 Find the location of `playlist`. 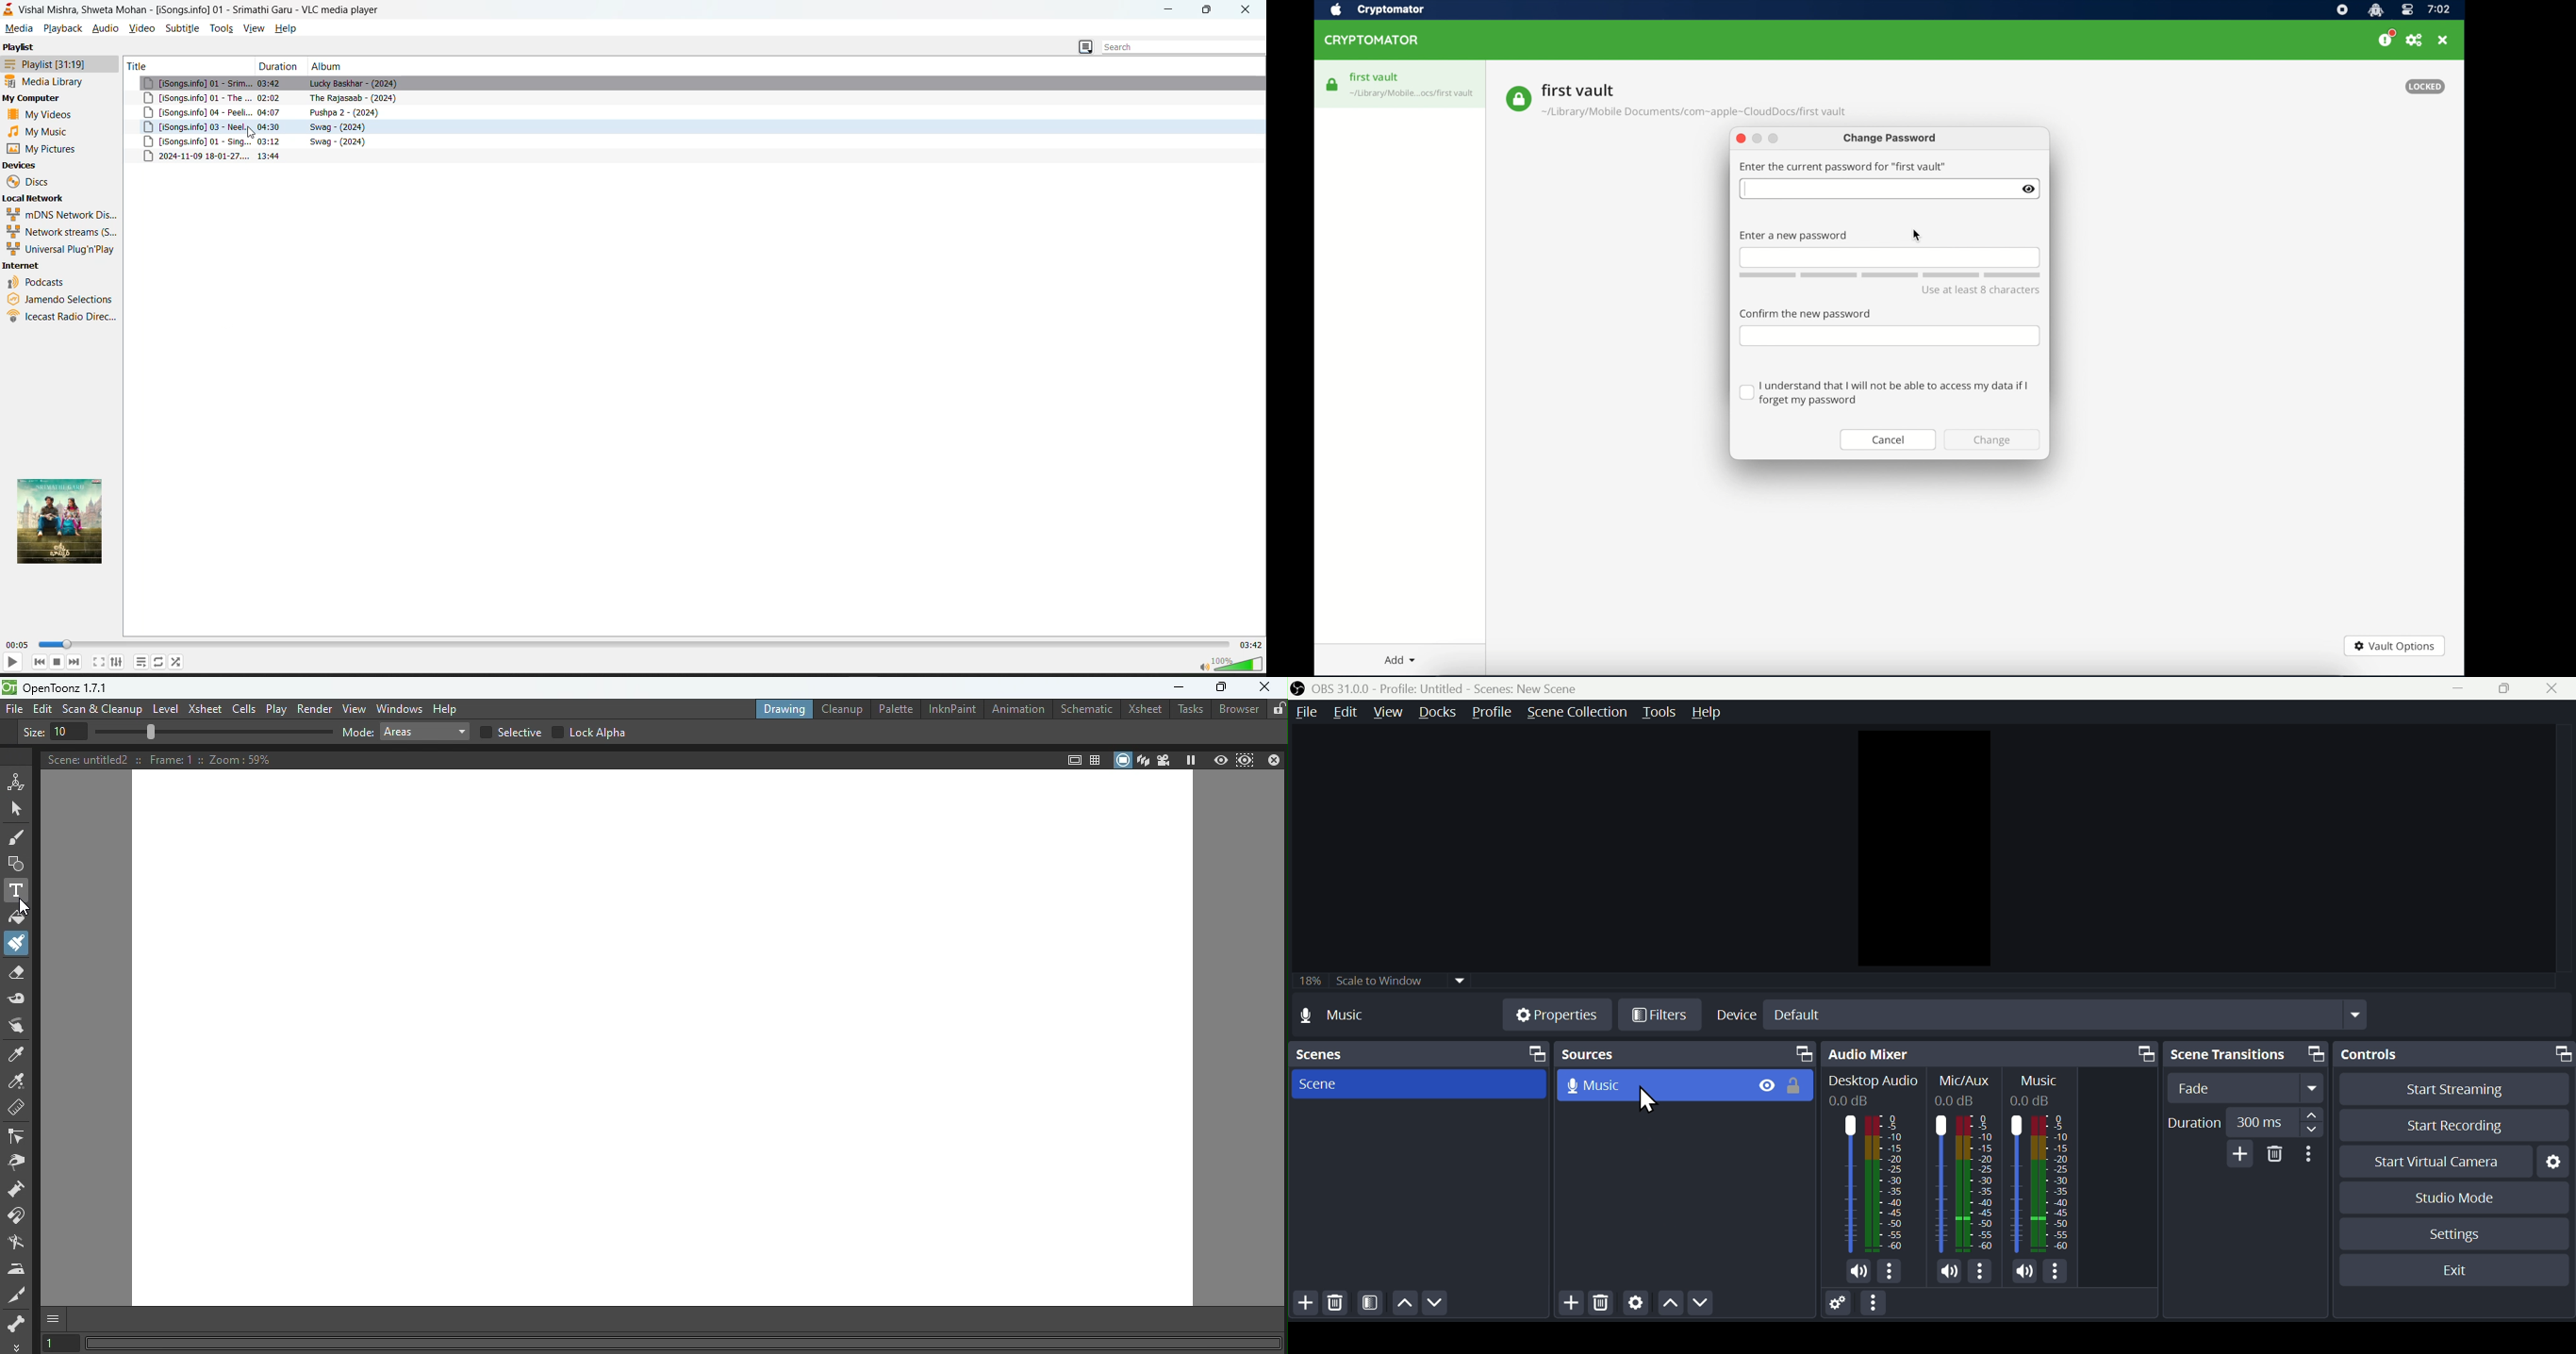

playlist is located at coordinates (20, 46).